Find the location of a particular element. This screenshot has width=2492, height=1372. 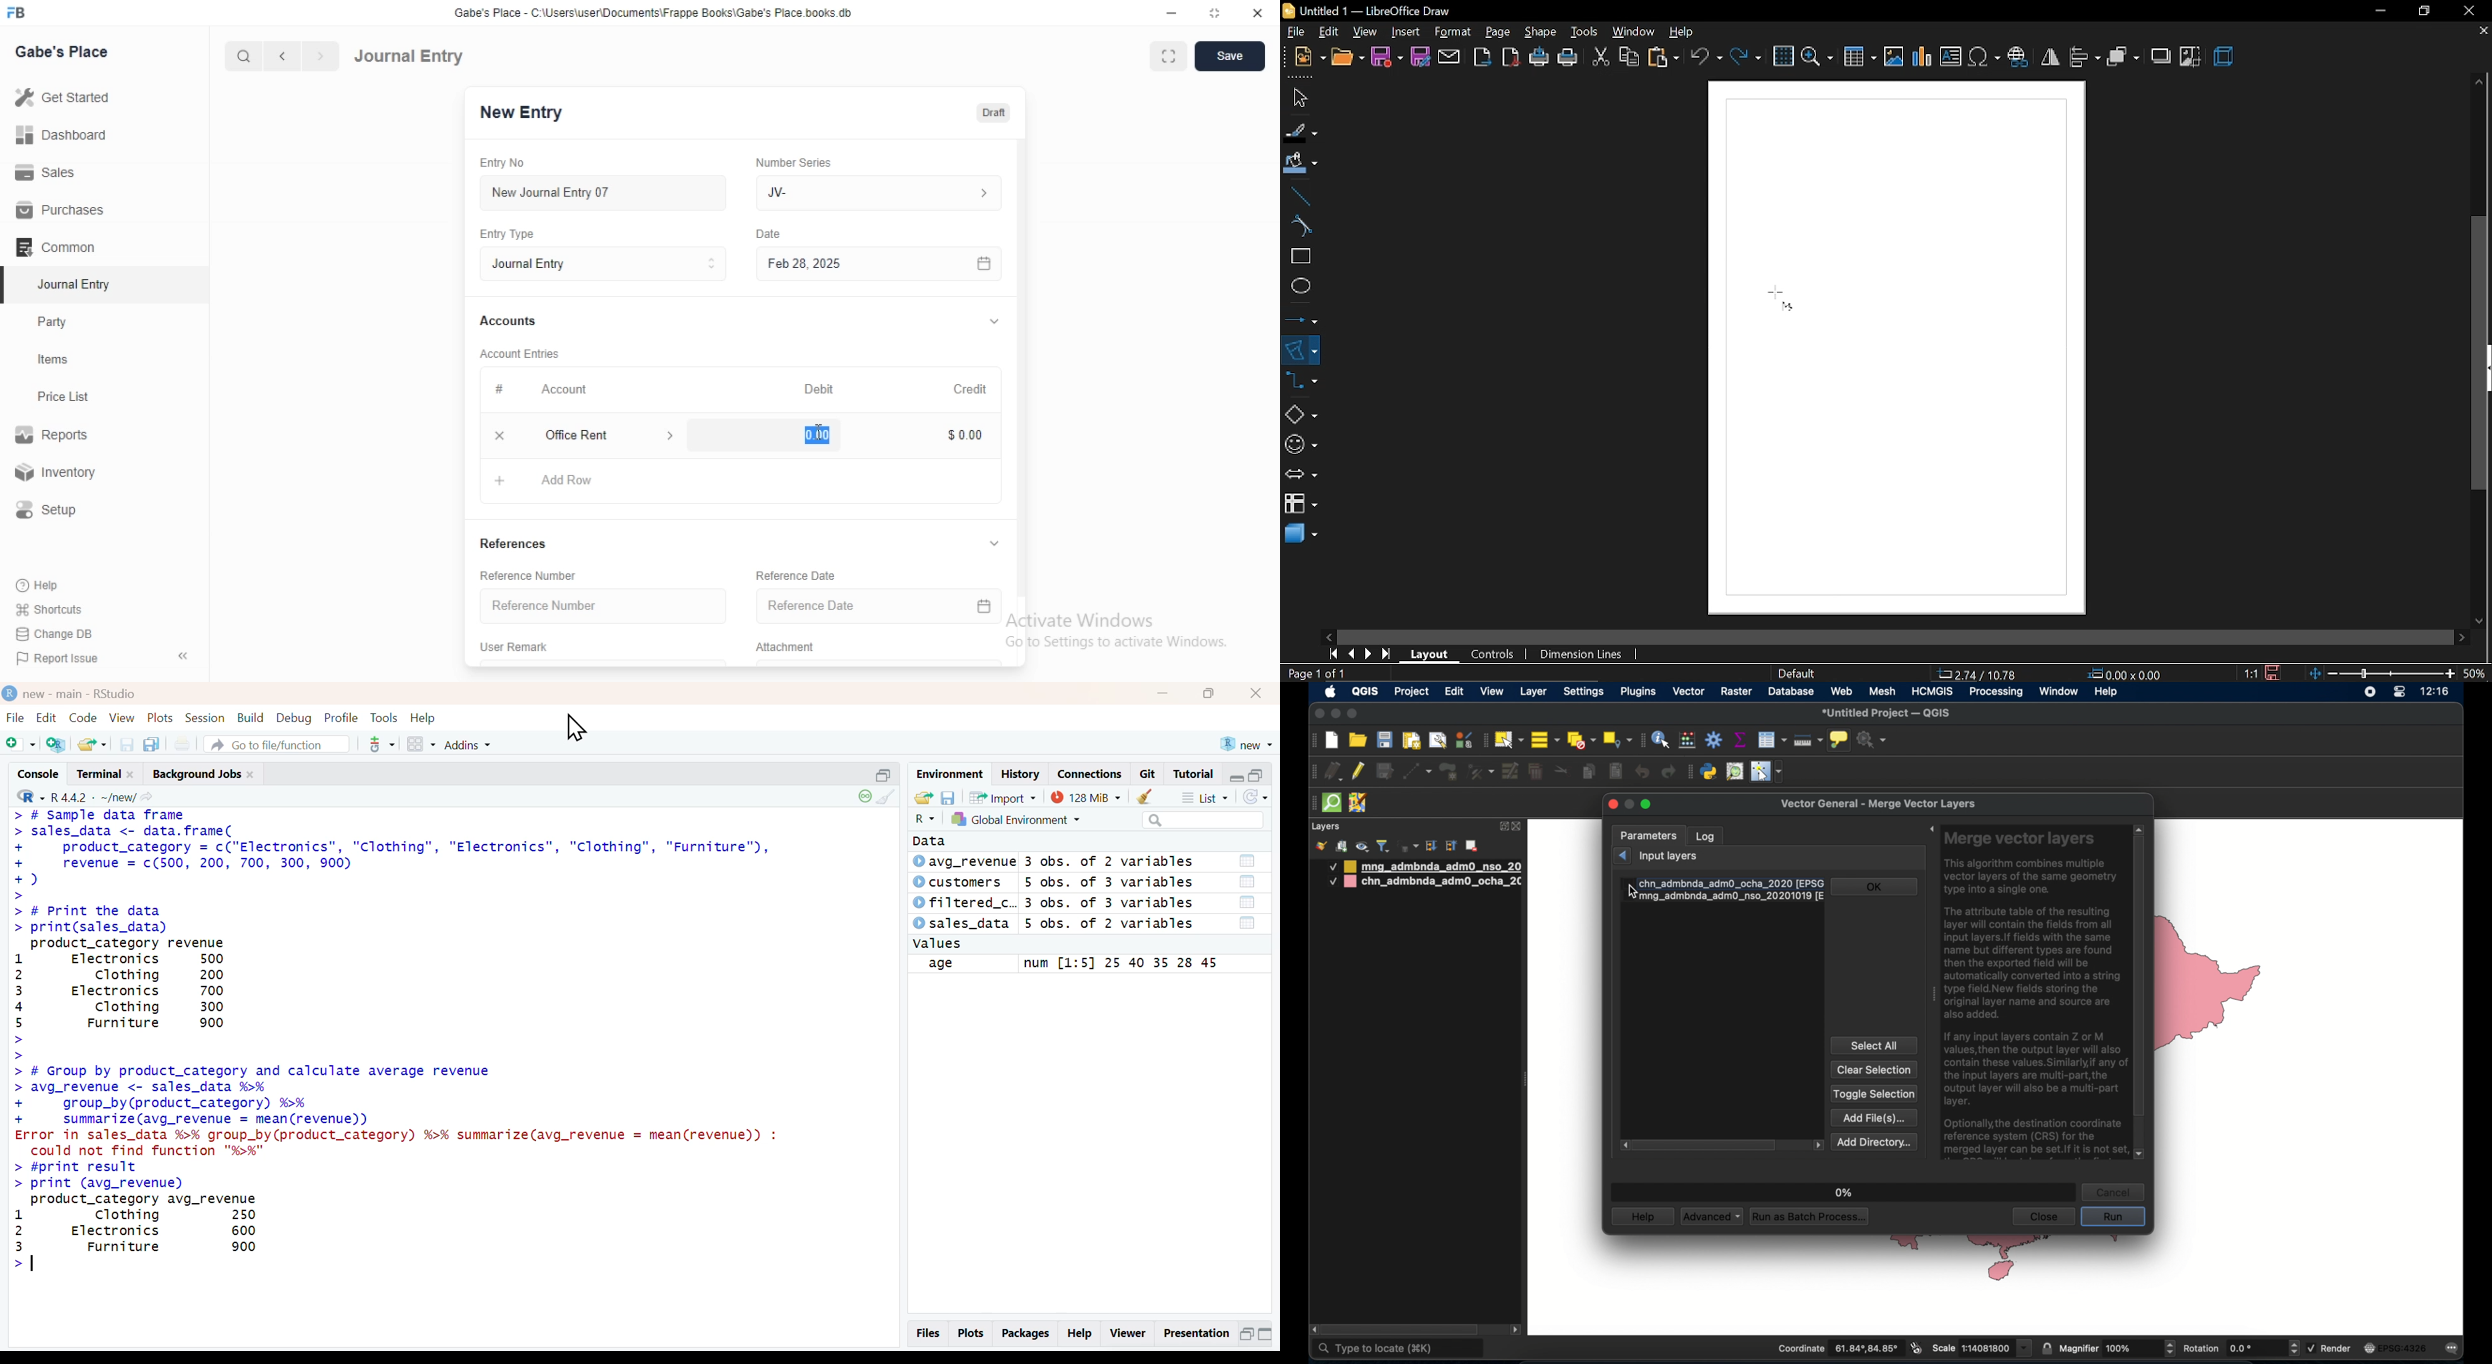

‘Gabe's Place - C\UsersiuserDocuments\Frappe Books\Gabe's Place books db is located at coordinates (653, 12).